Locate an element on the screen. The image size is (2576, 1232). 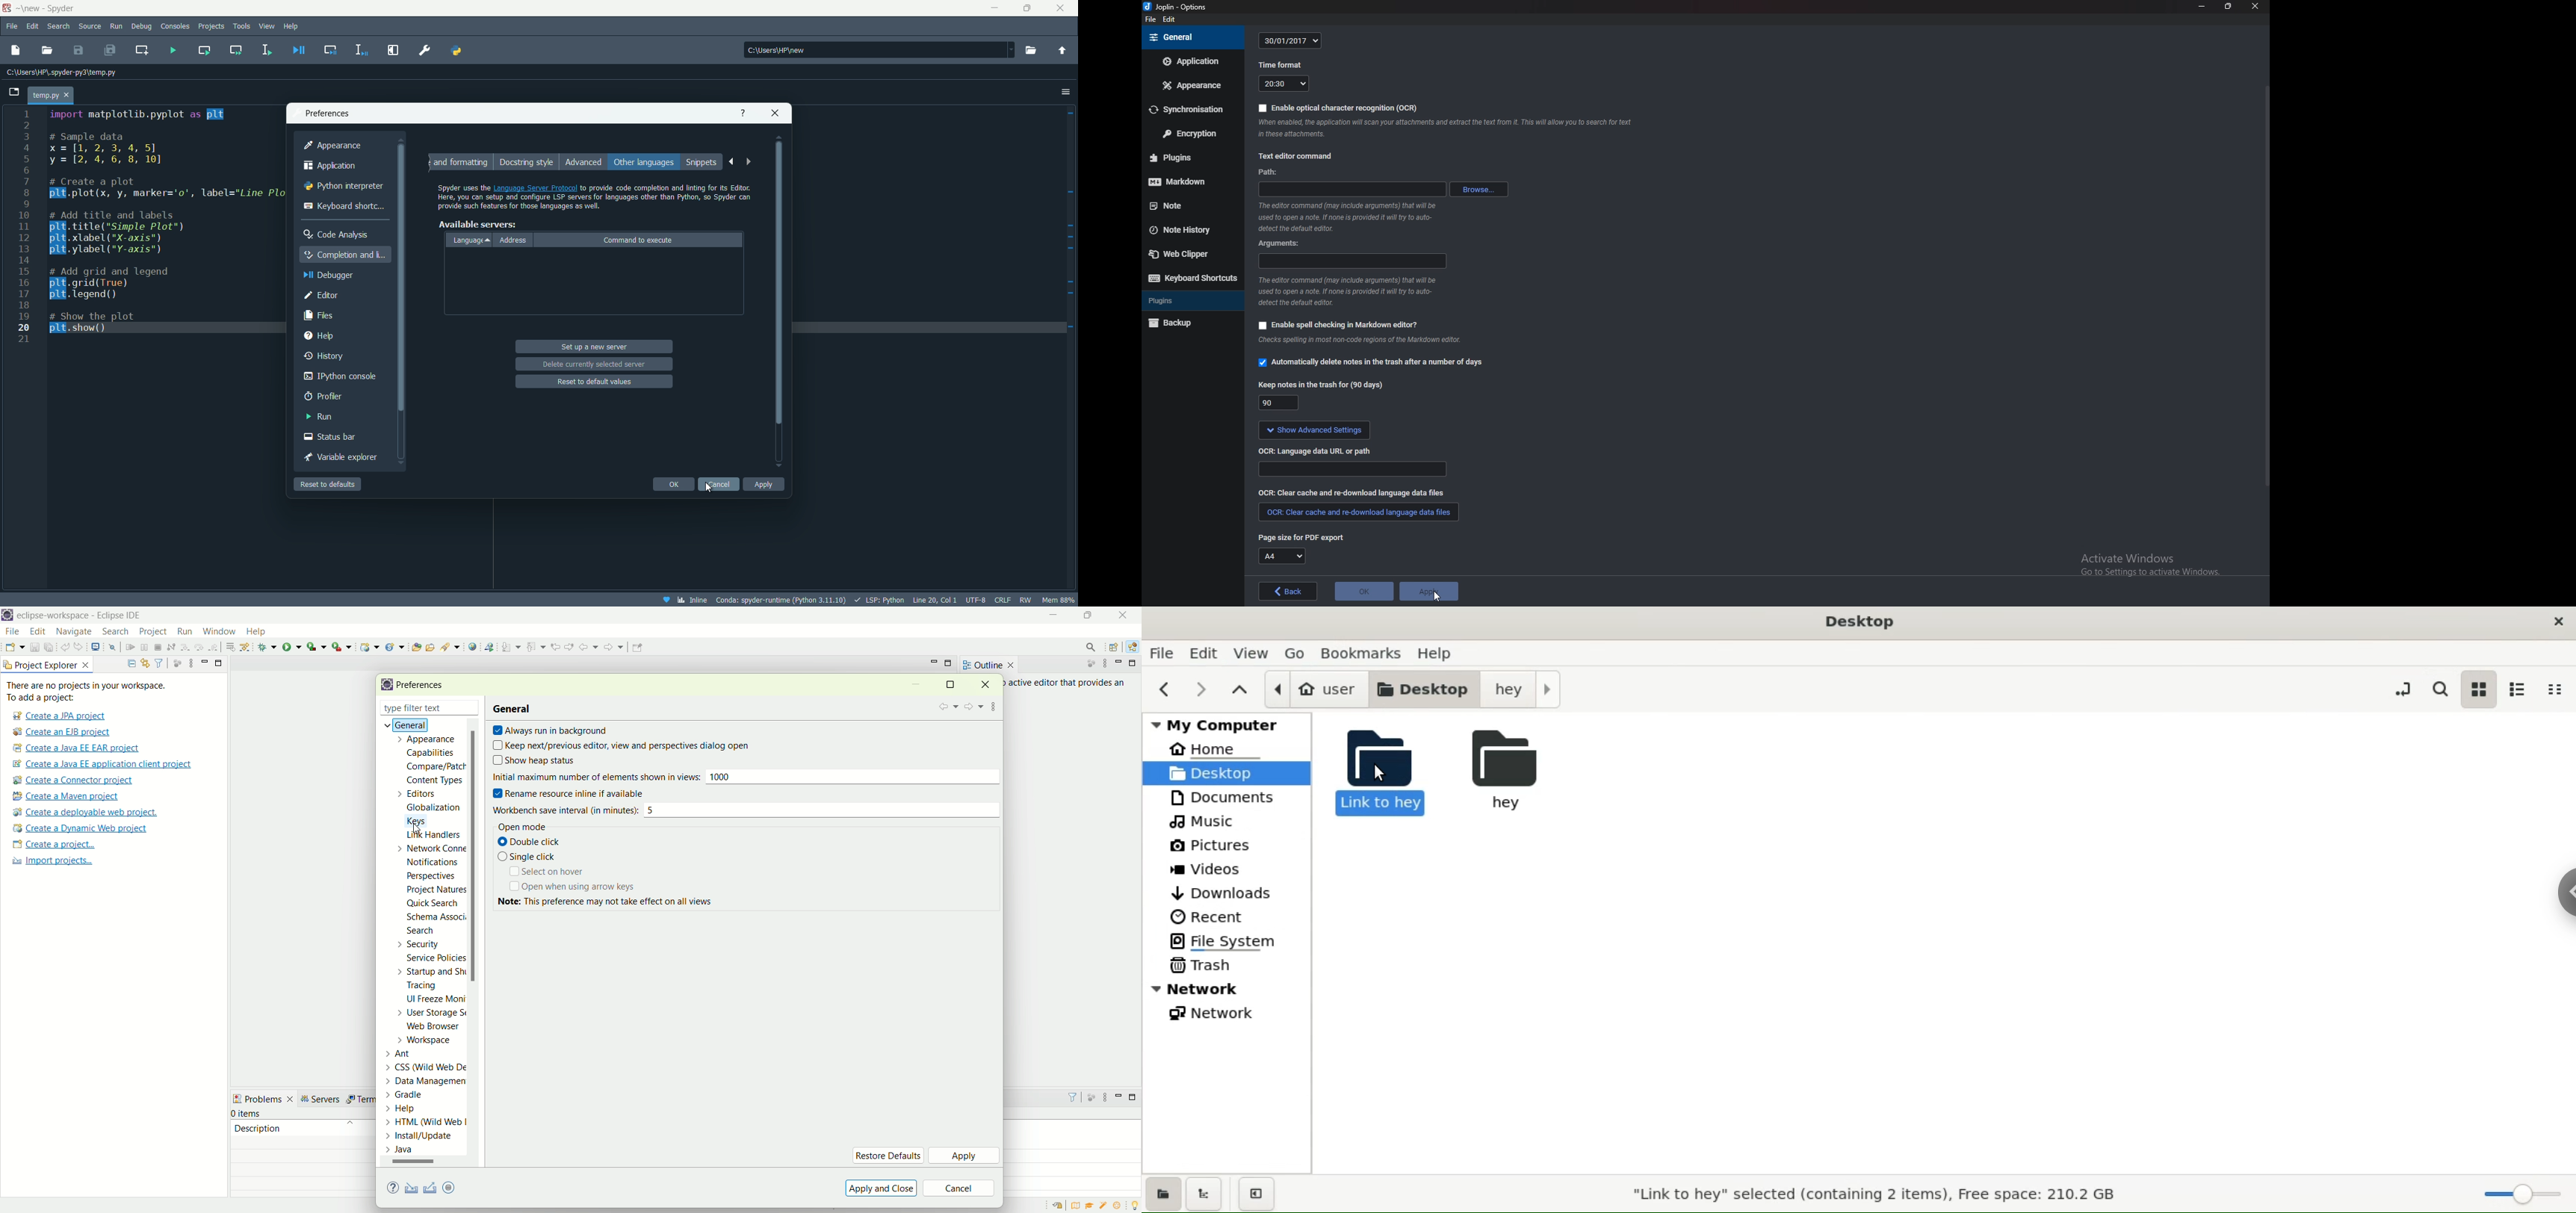
Clear cache and redownload language data is located at coordinates (1349, 494).